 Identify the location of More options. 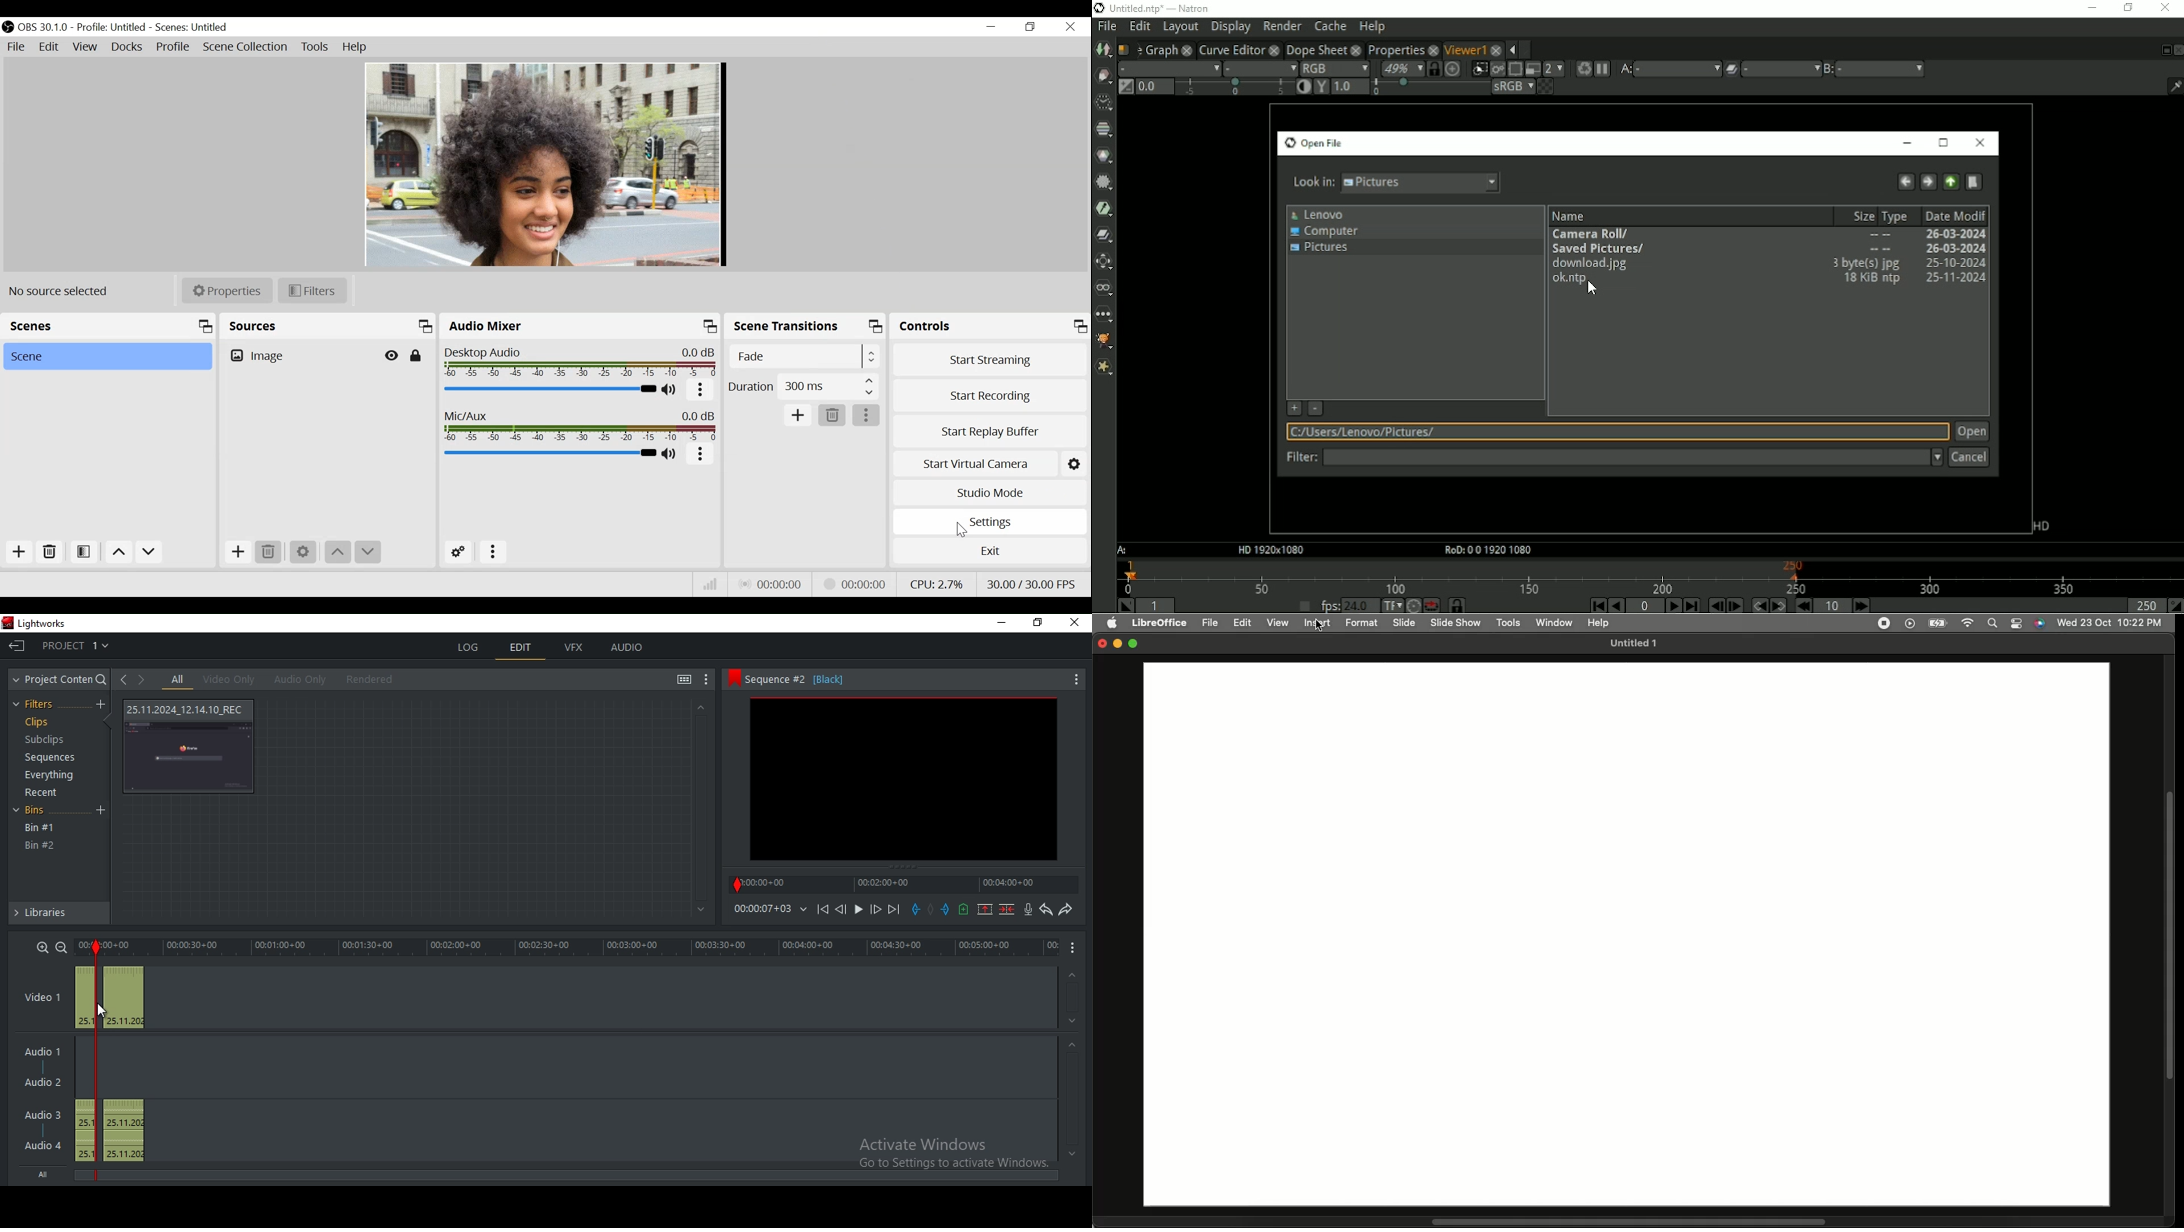
(493, 553).